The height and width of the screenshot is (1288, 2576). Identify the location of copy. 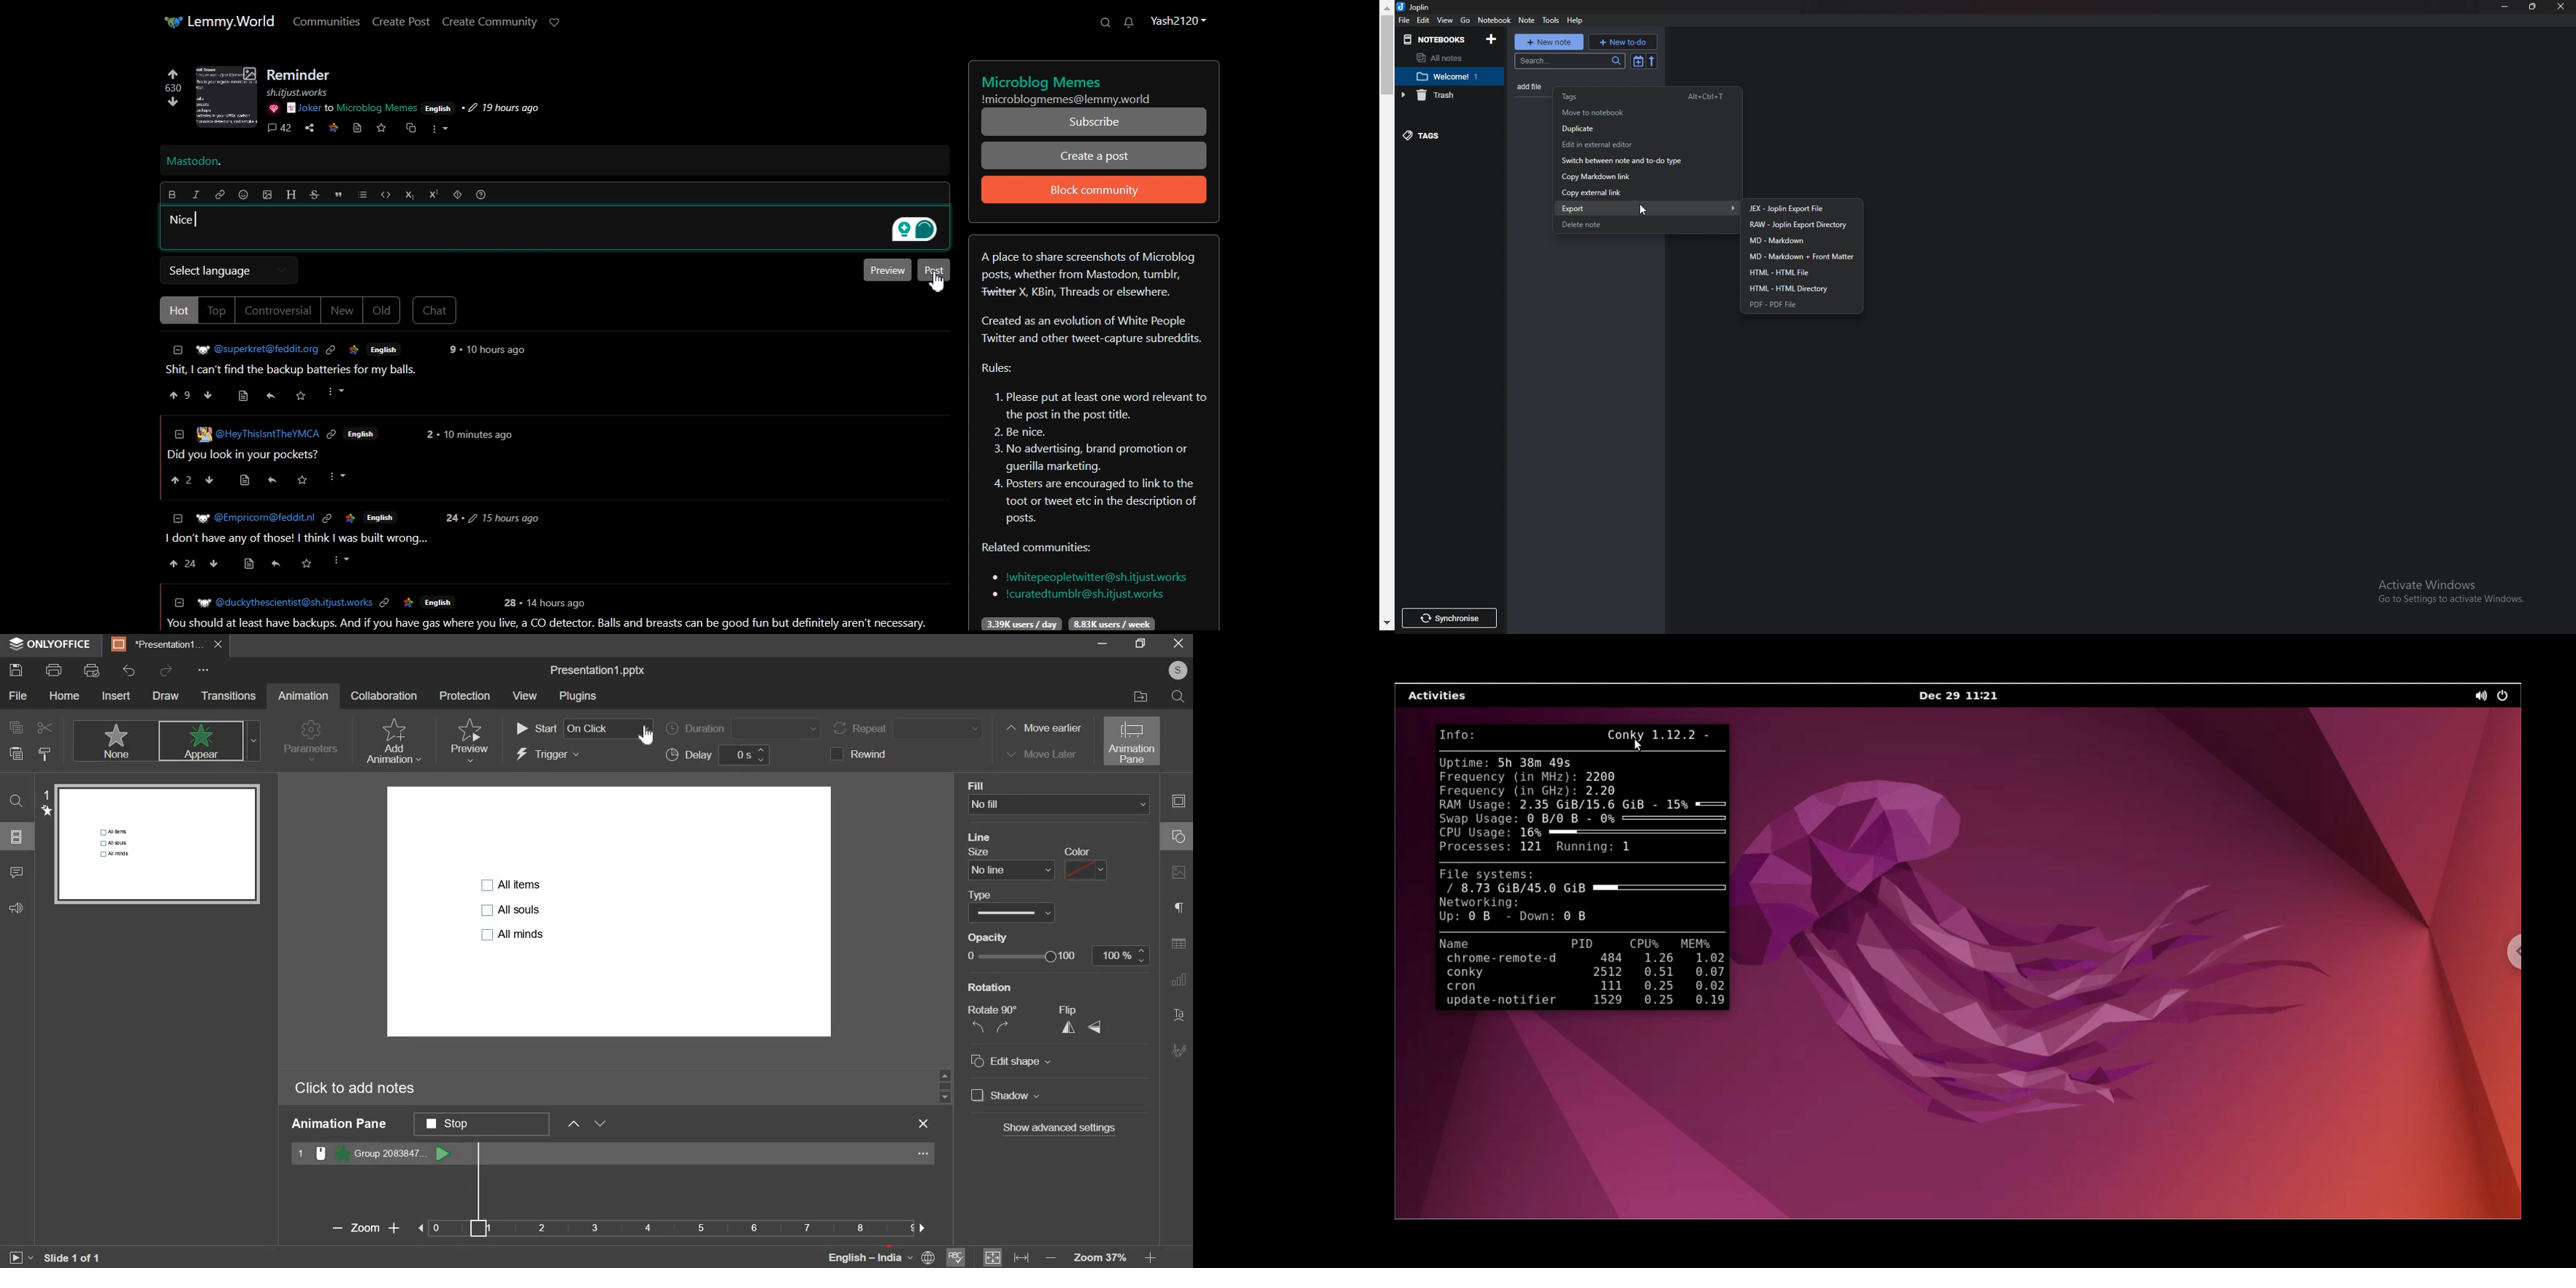
(14, 727).